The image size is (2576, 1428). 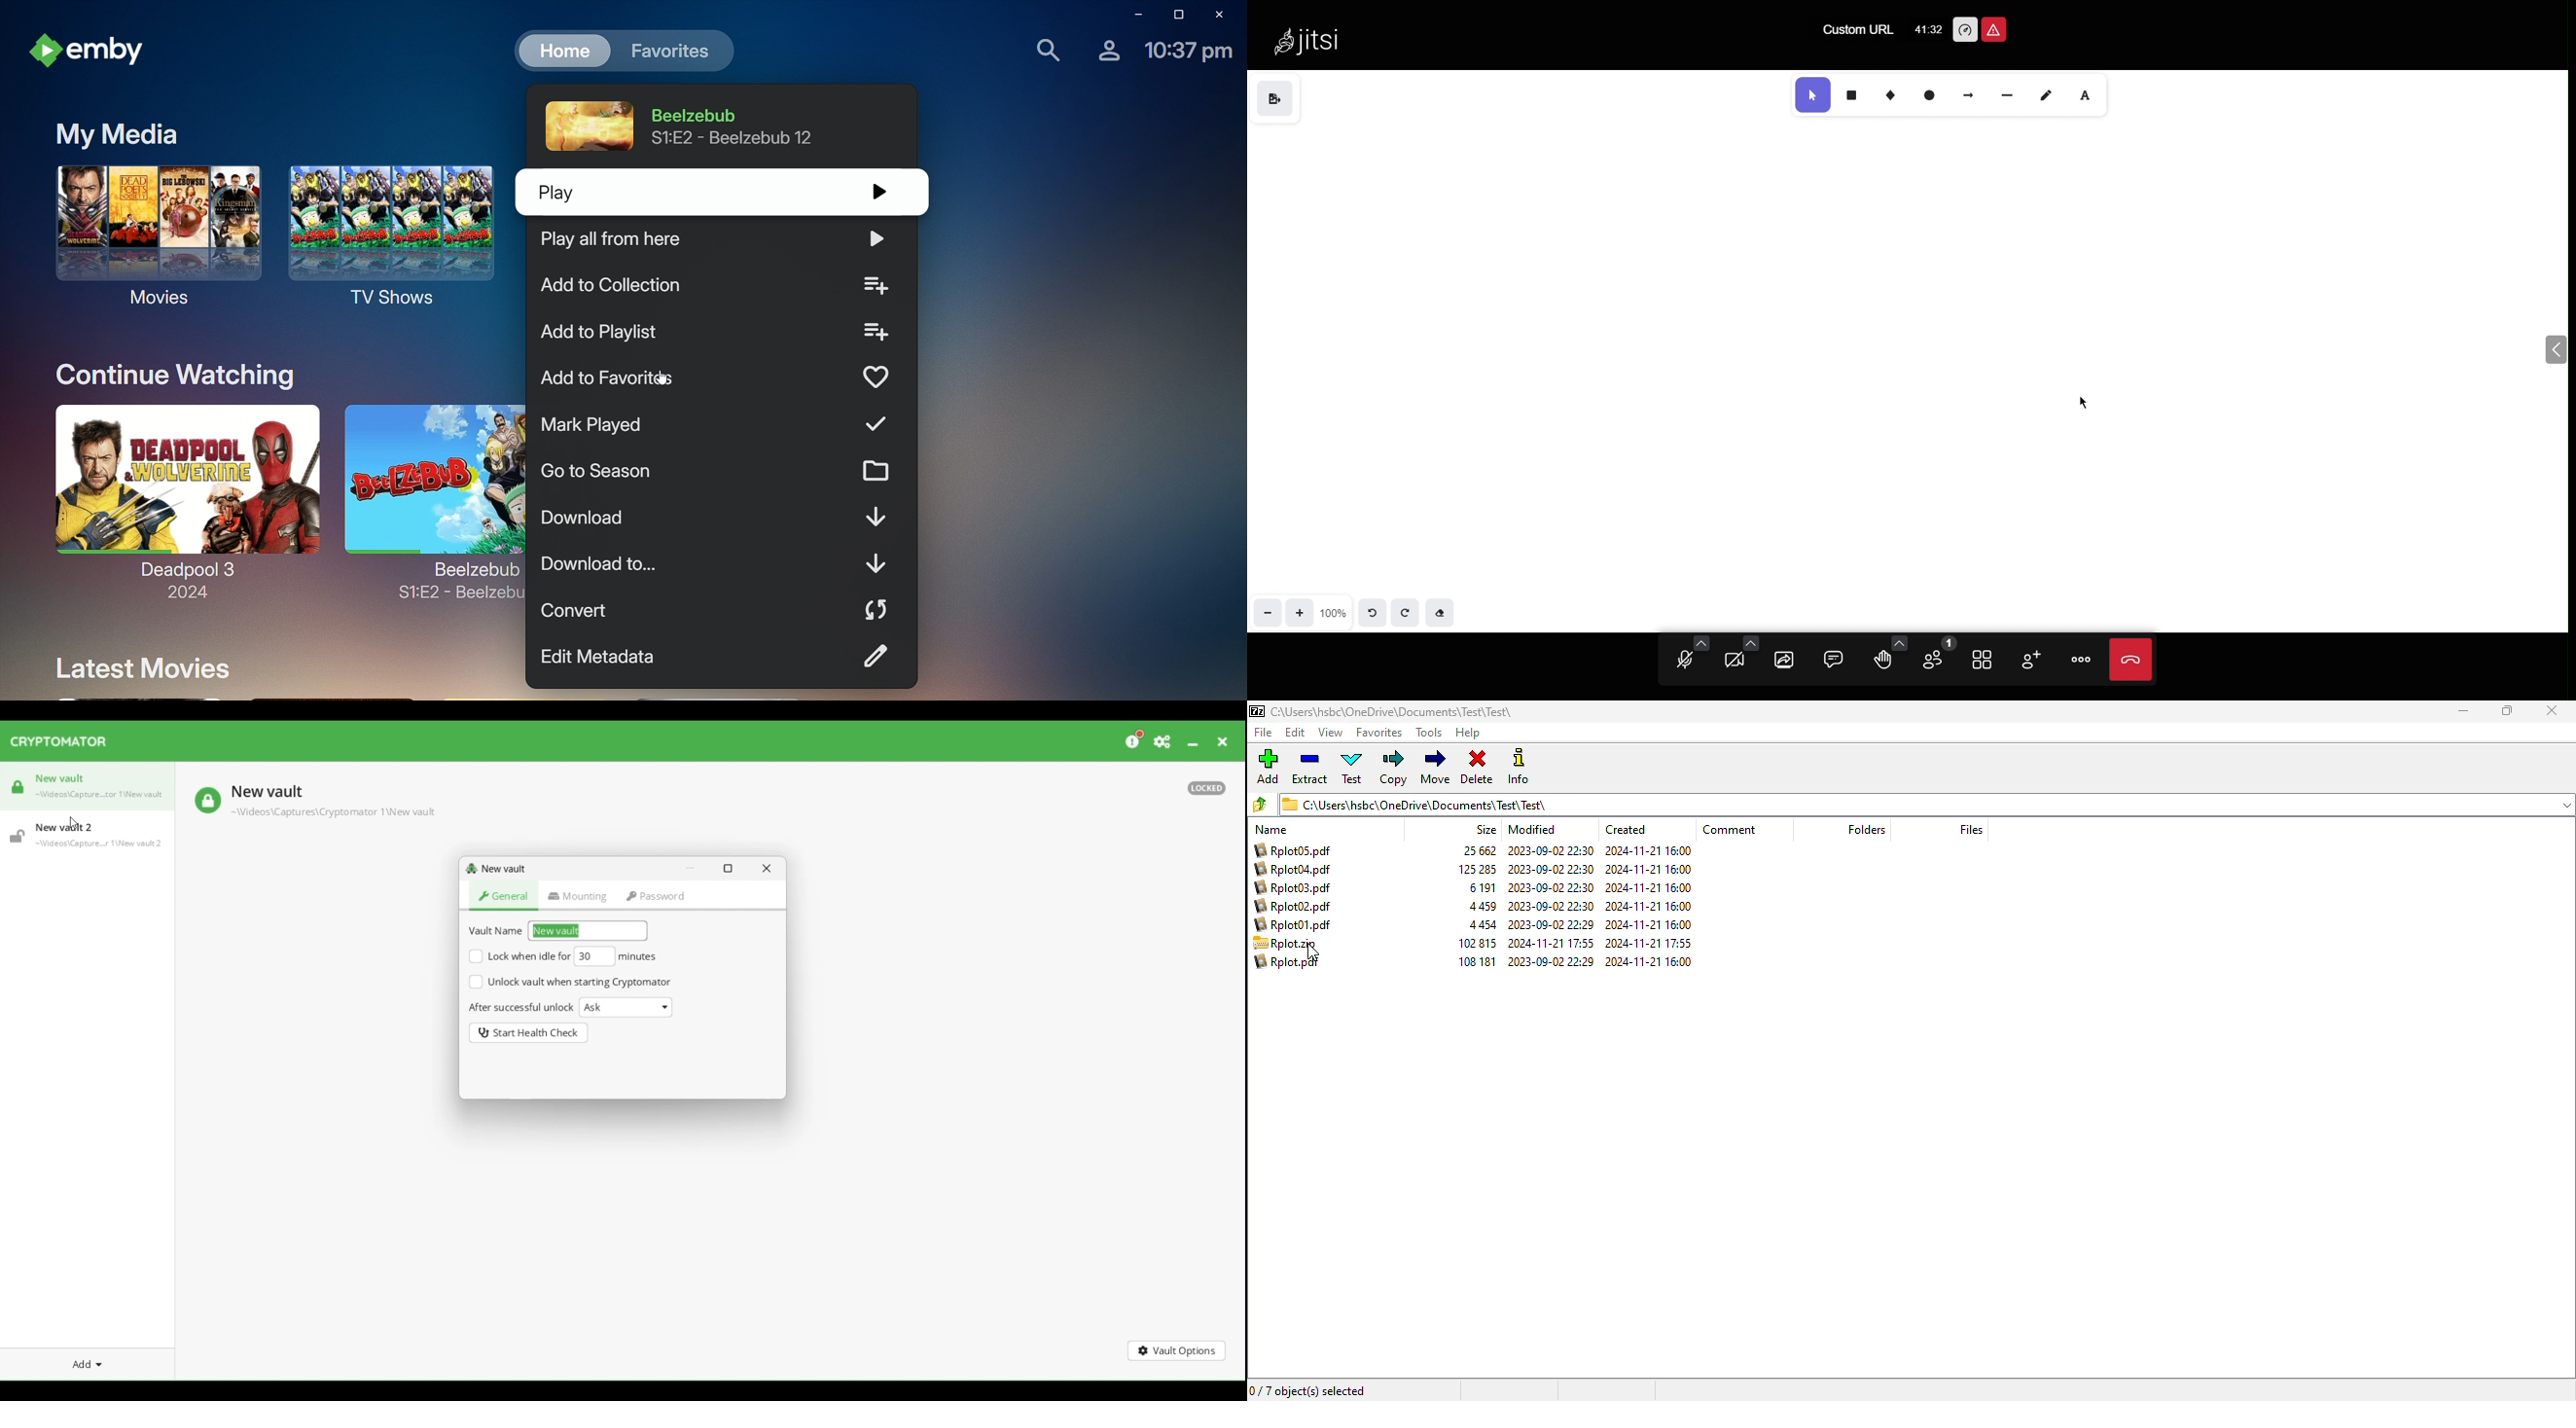 I want to click on close, so click(x=2551, y=710).